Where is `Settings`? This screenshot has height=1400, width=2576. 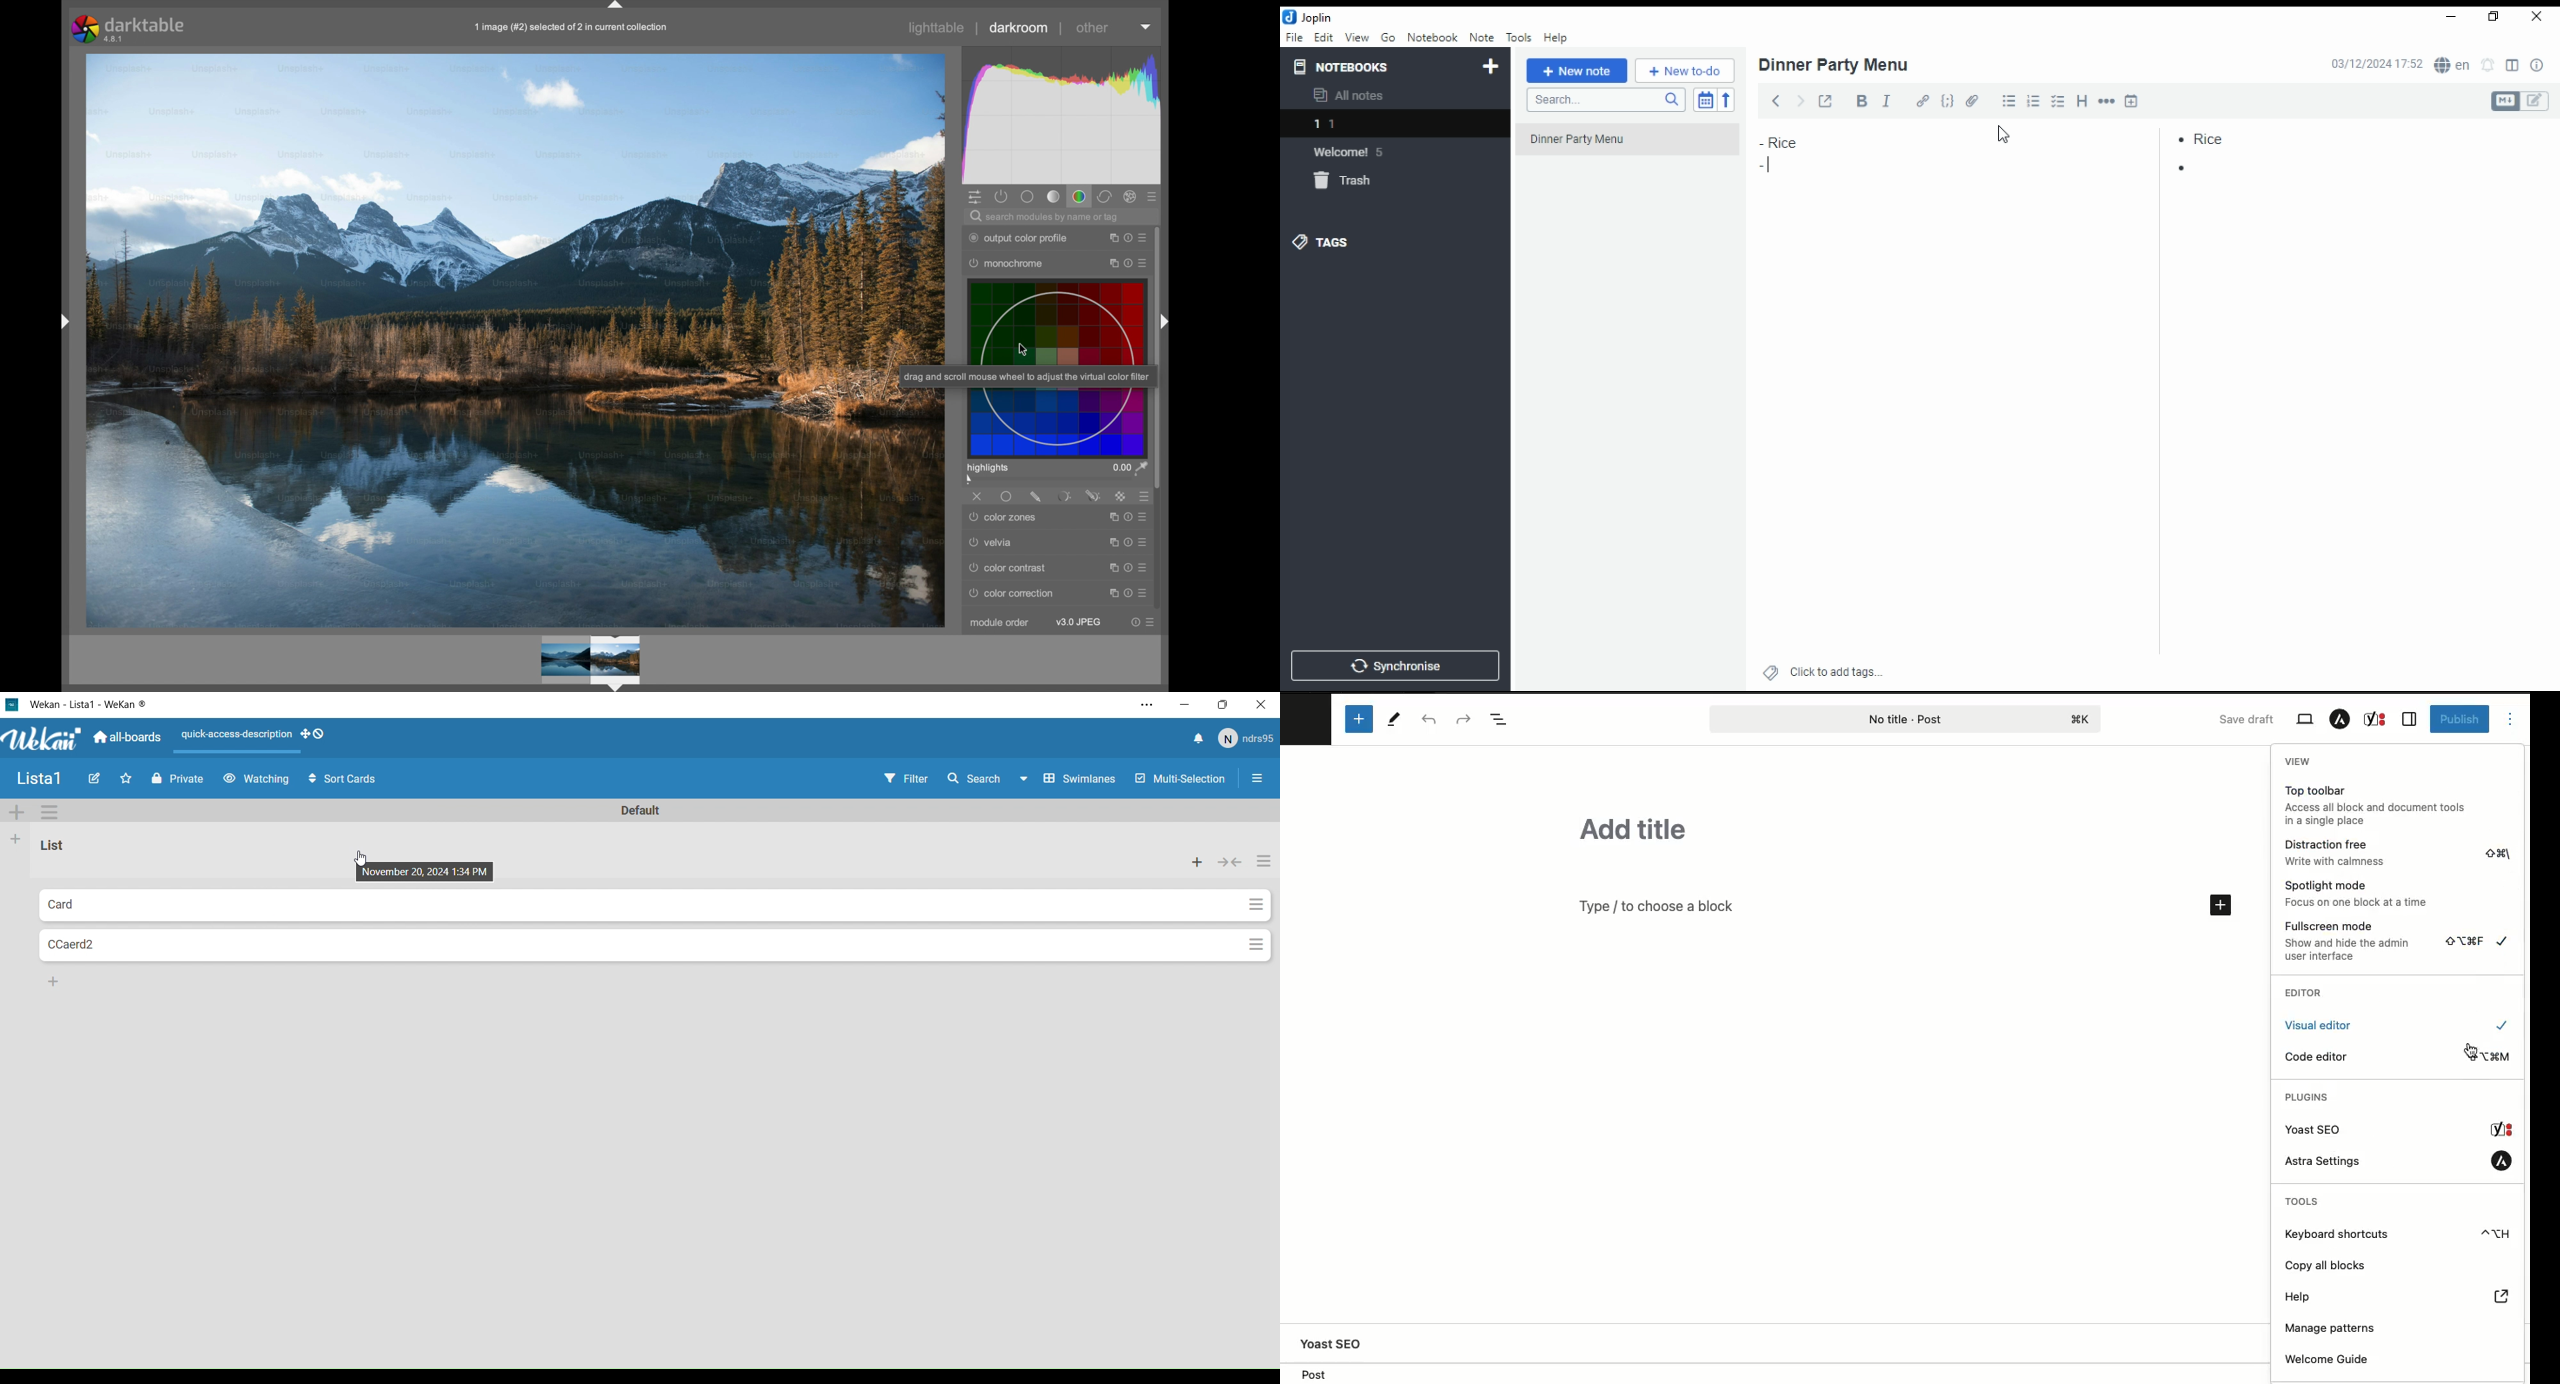 Settings is located at coordinates (49, 812).